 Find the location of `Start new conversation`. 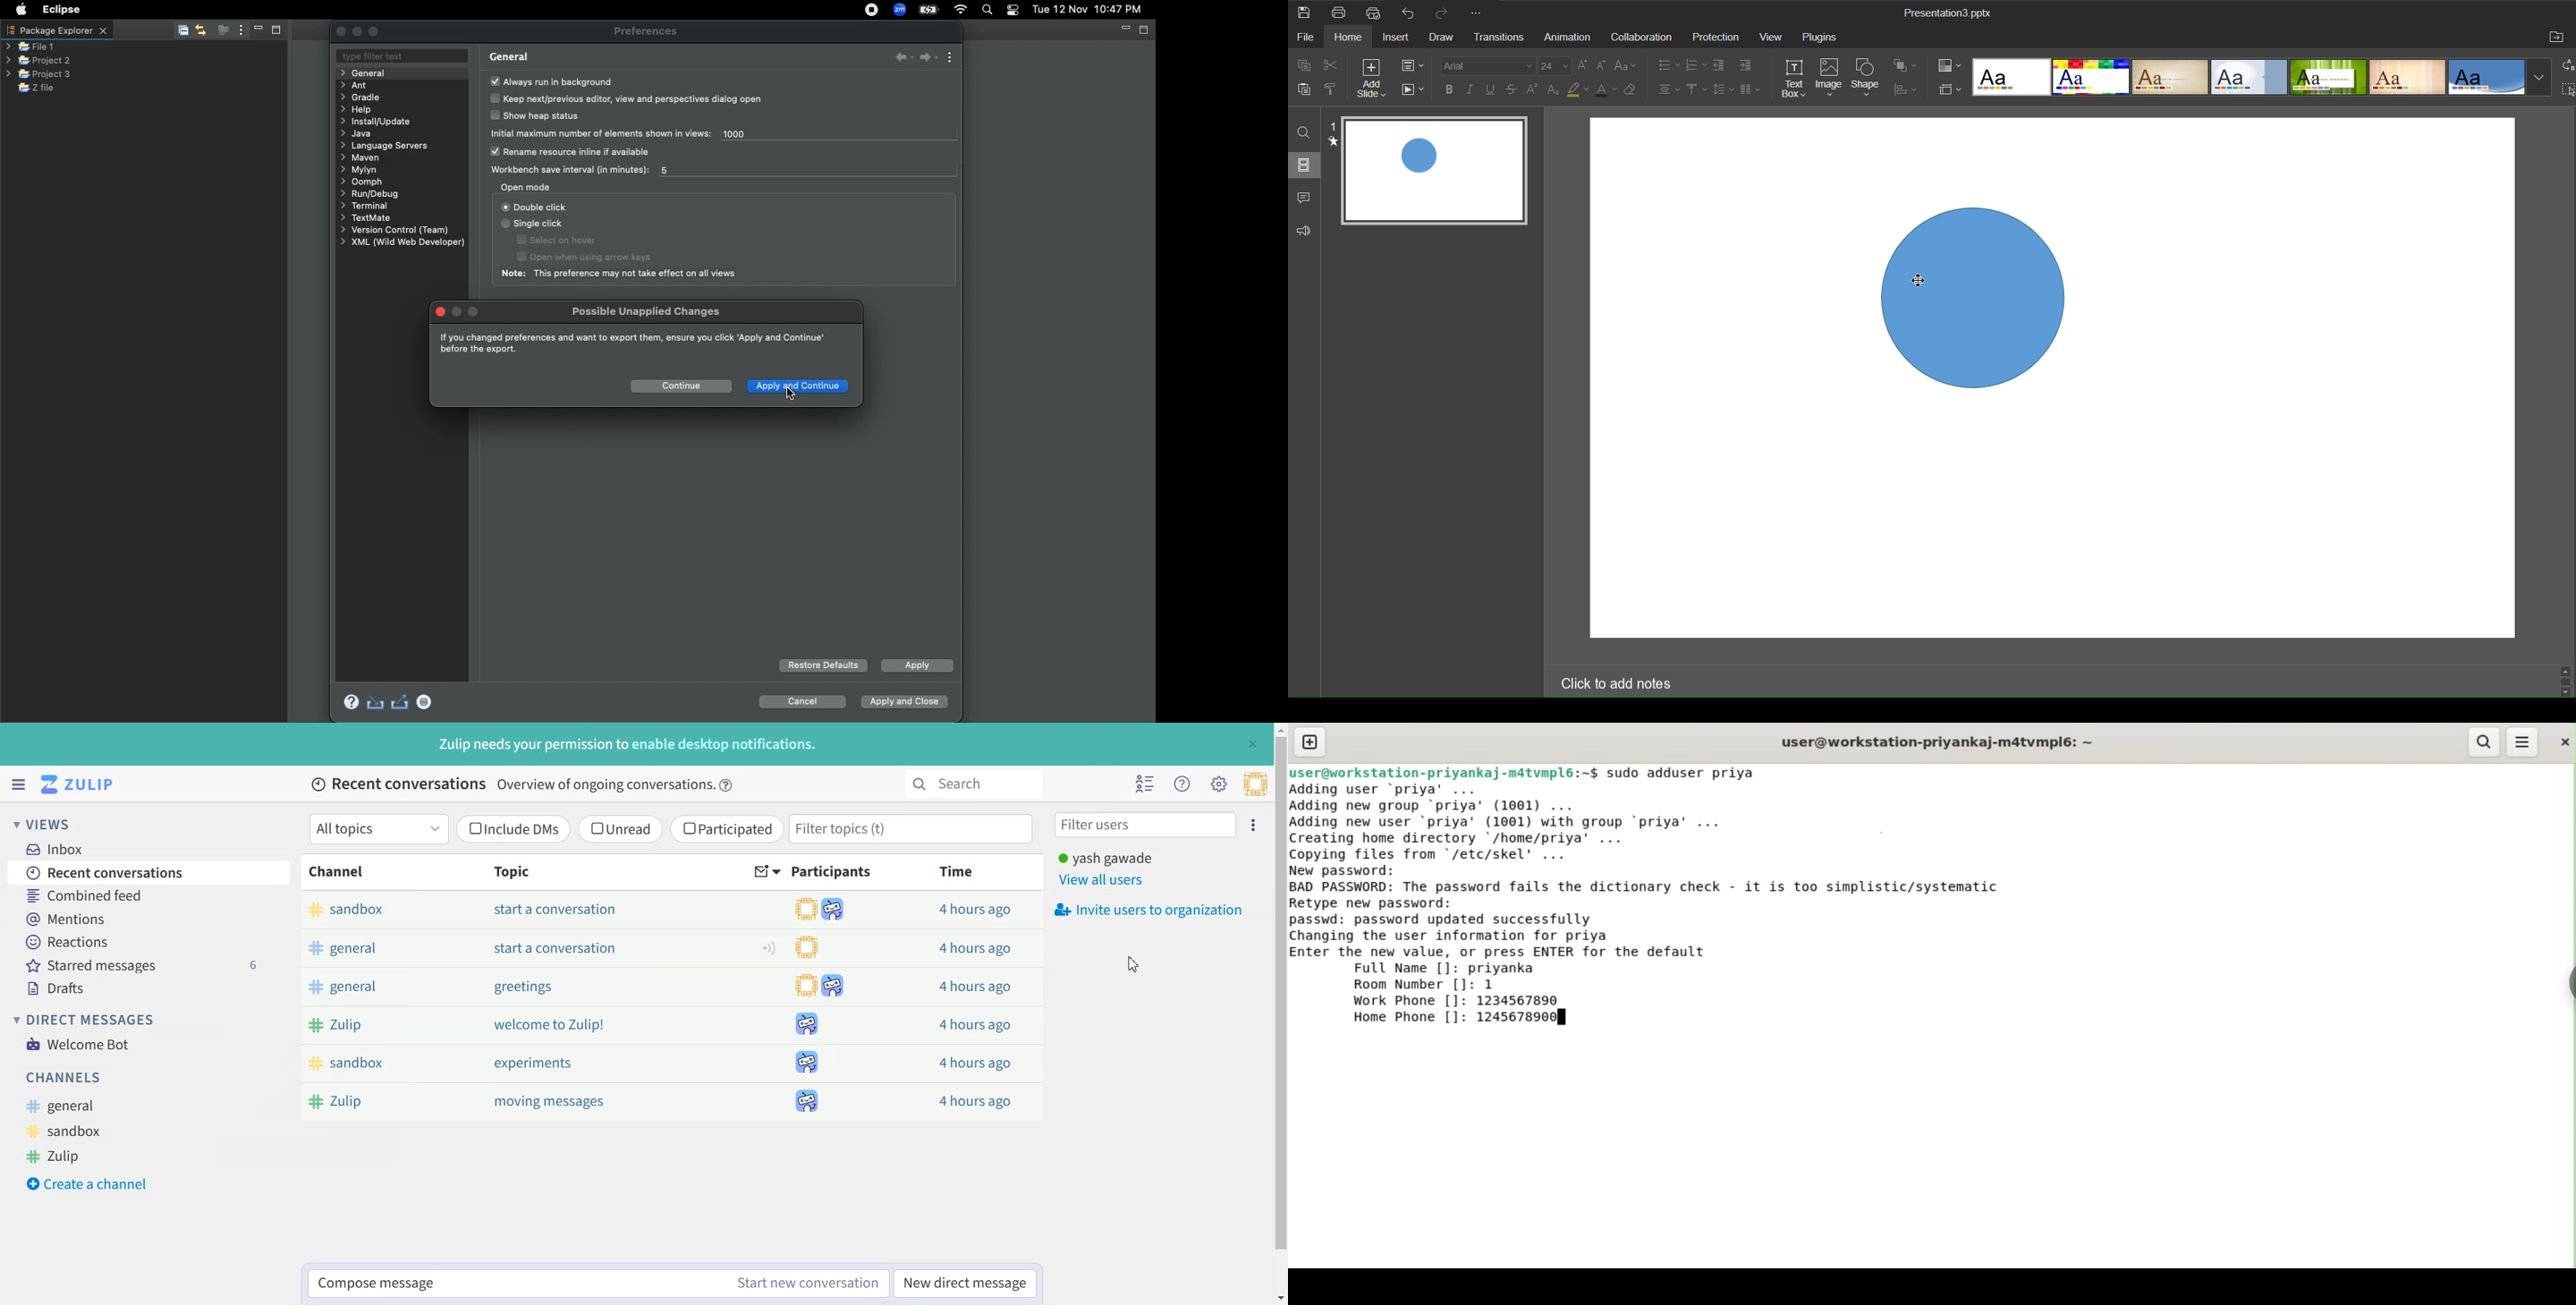

Start new conversation is located at coordinates (809, 1283).